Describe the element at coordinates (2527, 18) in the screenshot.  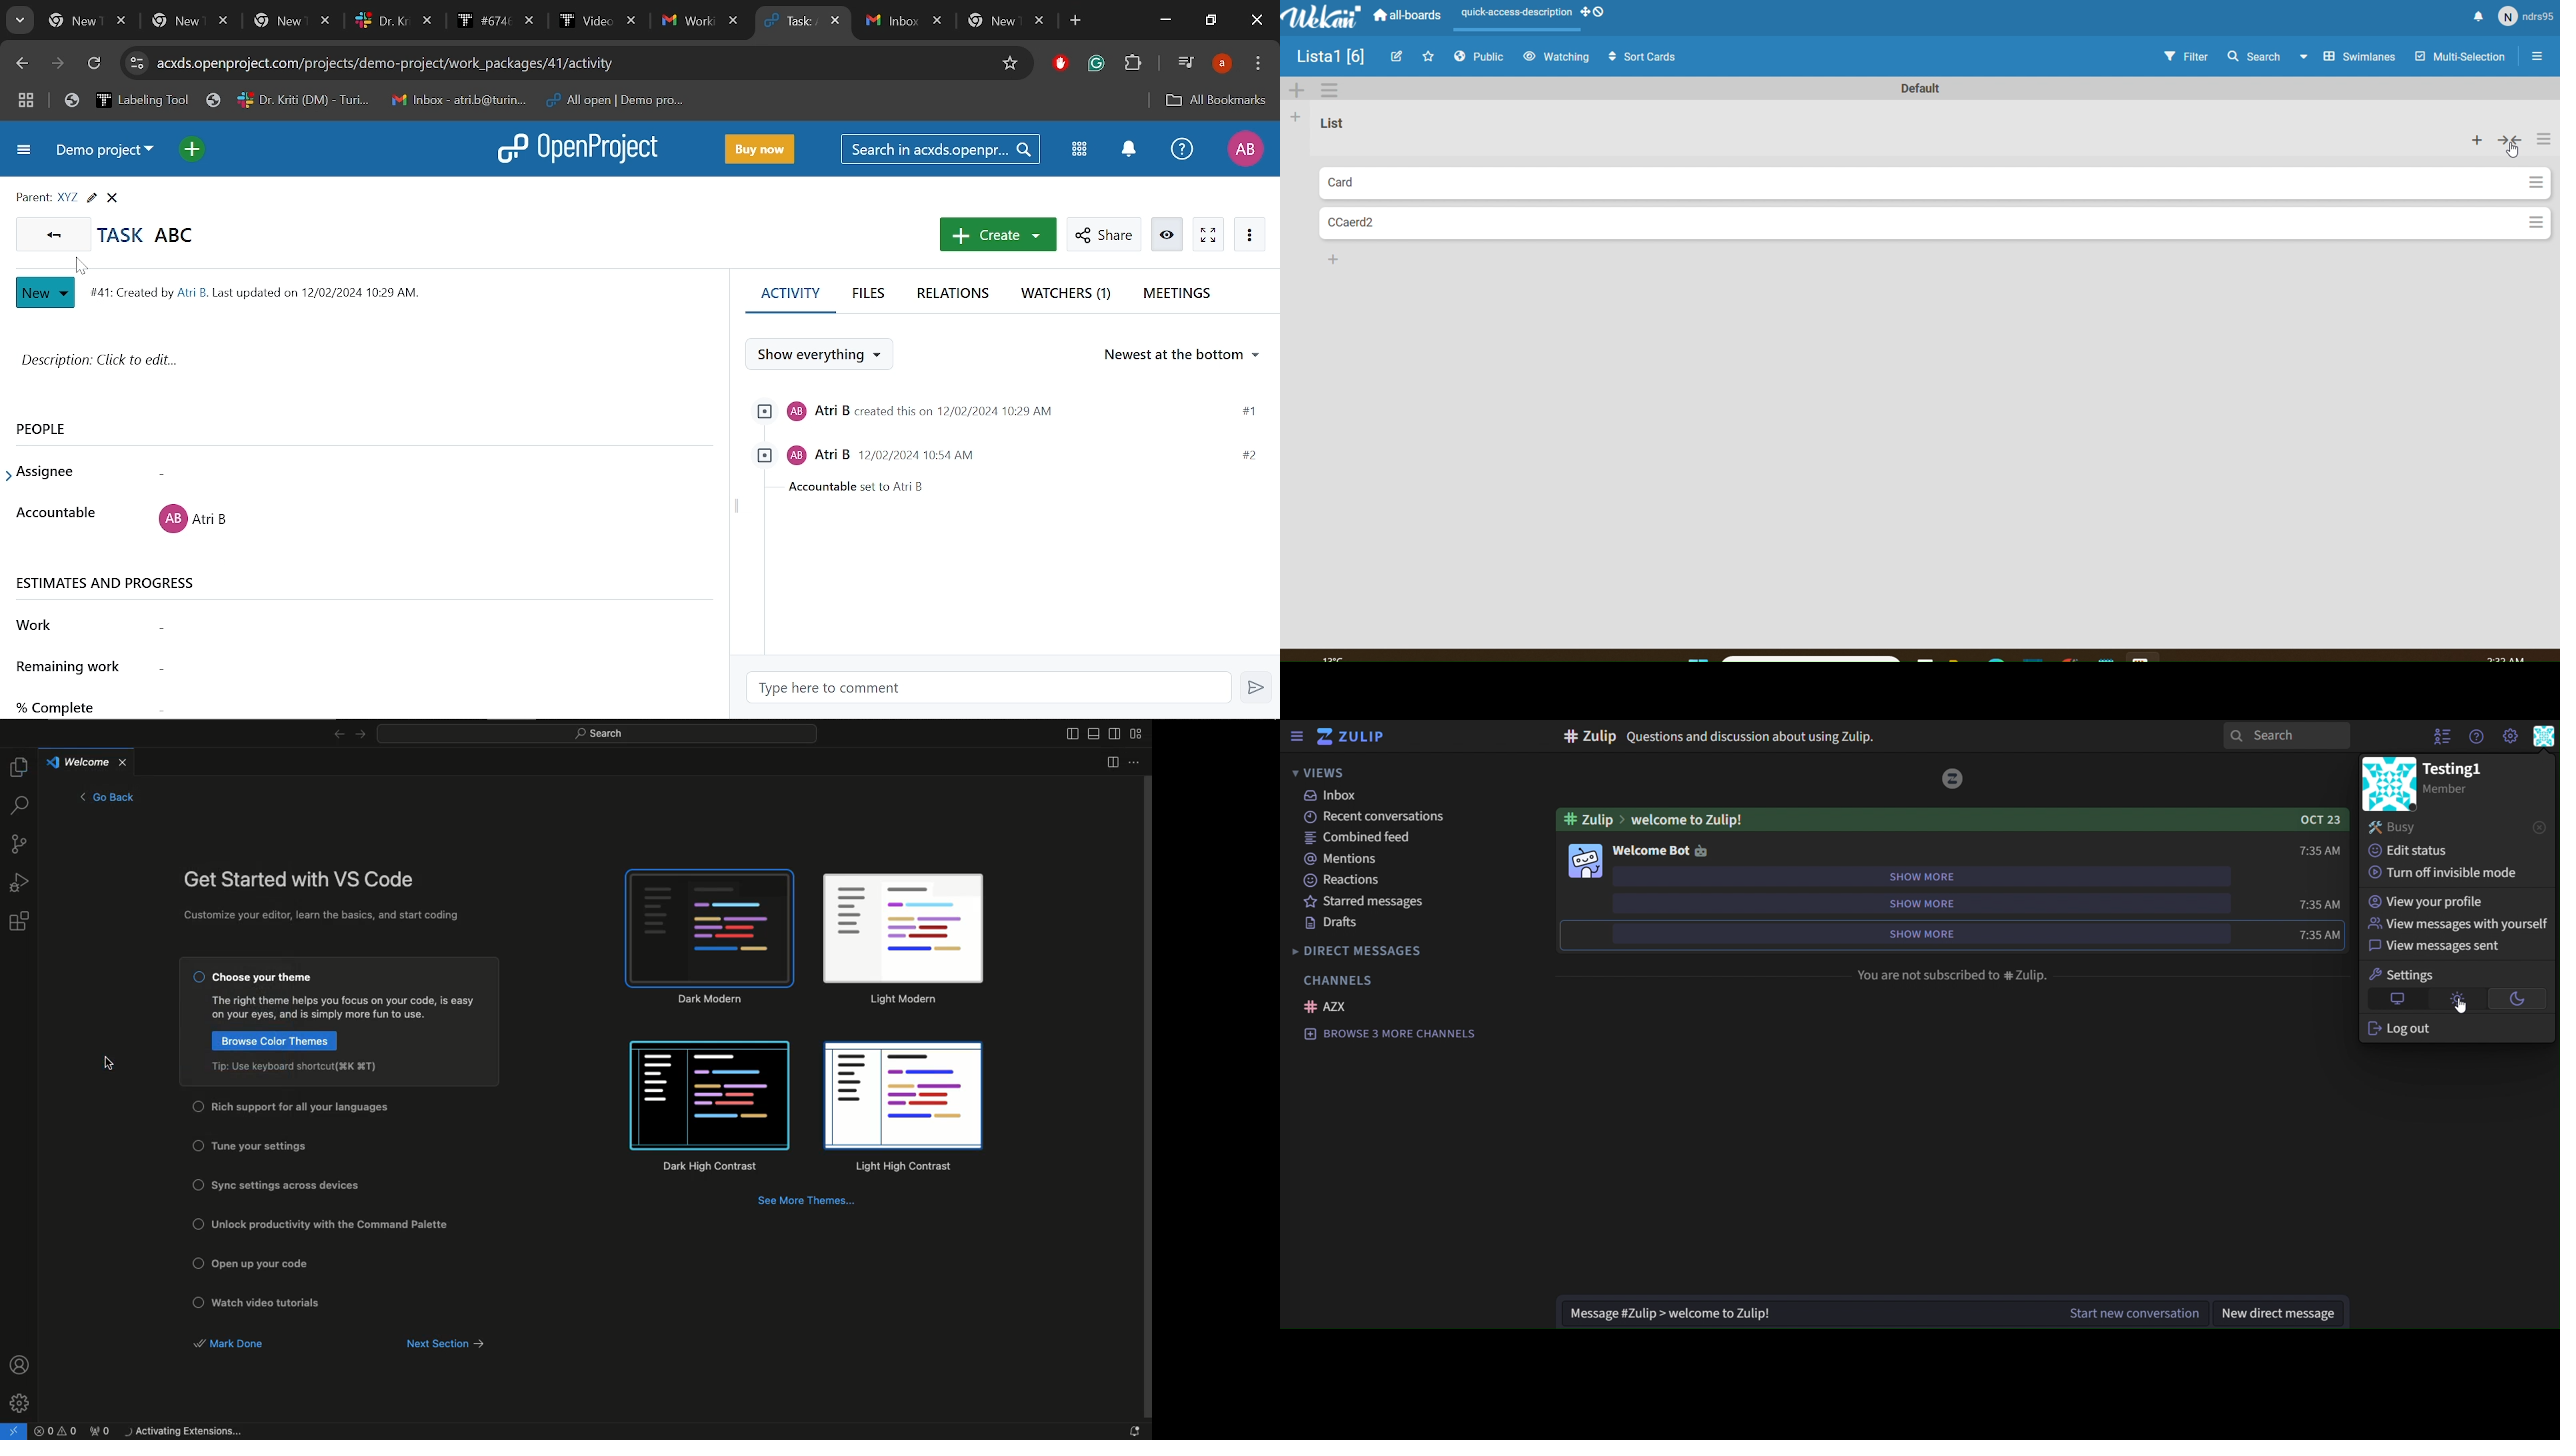
I see `User` at that location.